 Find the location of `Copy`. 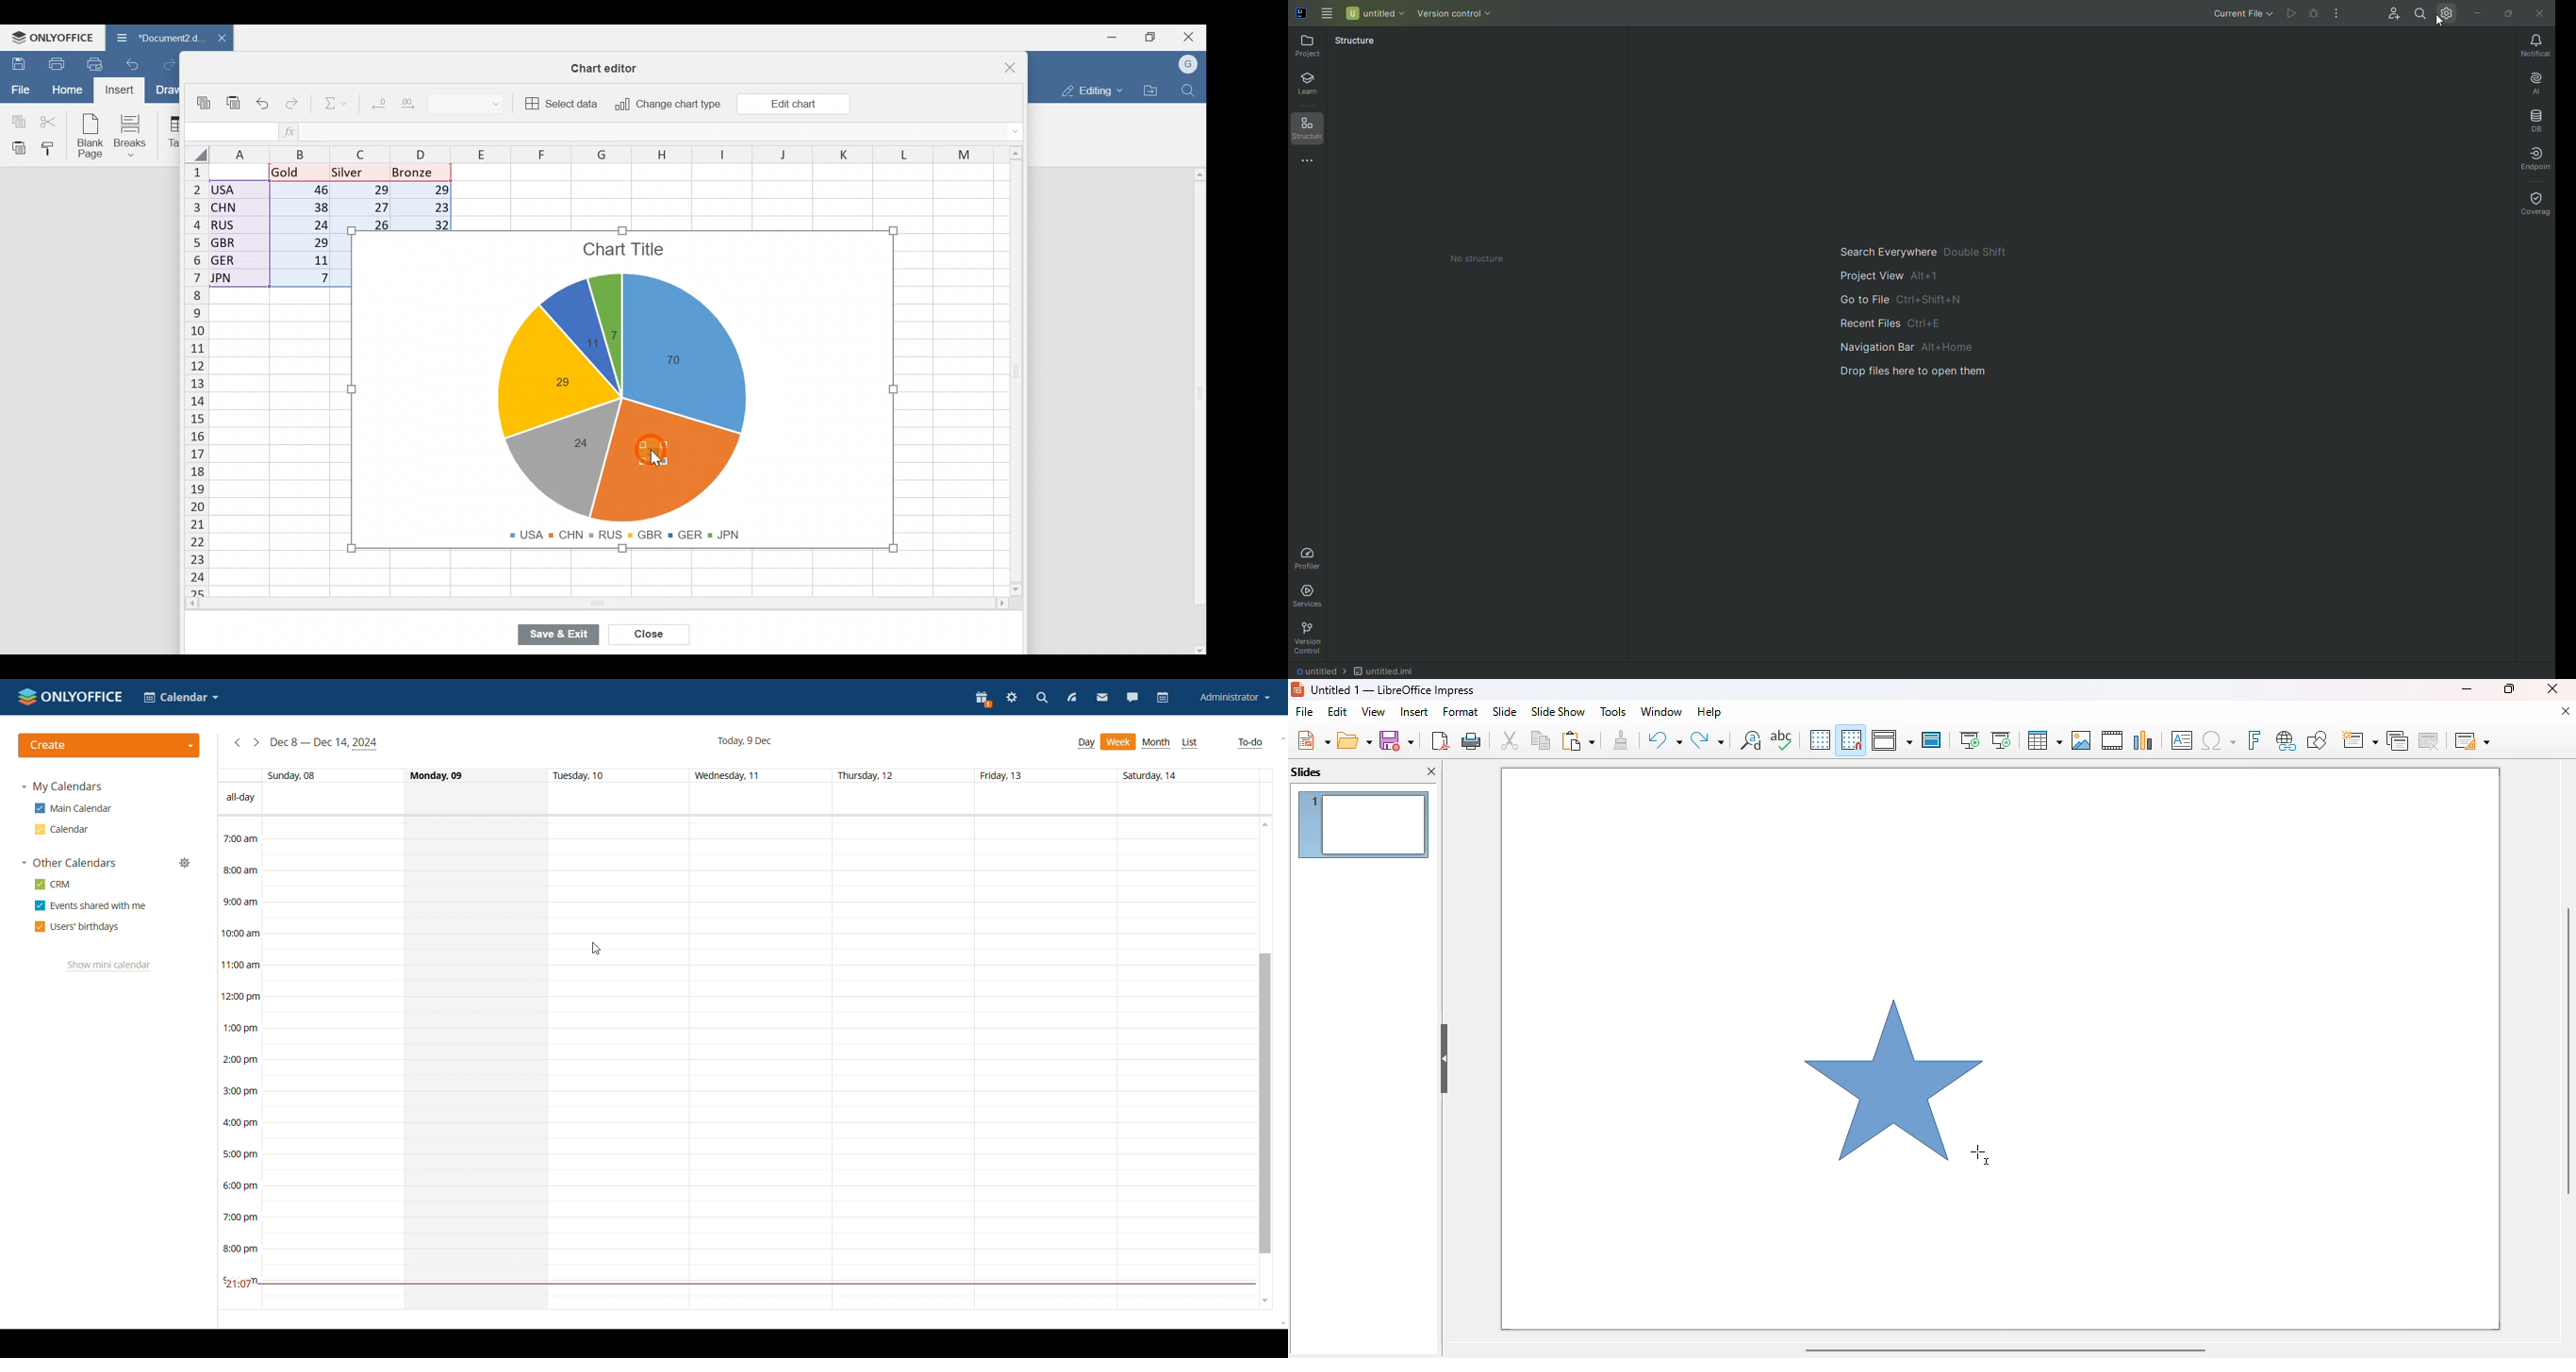

Copy is located at coordinates (16, 119).